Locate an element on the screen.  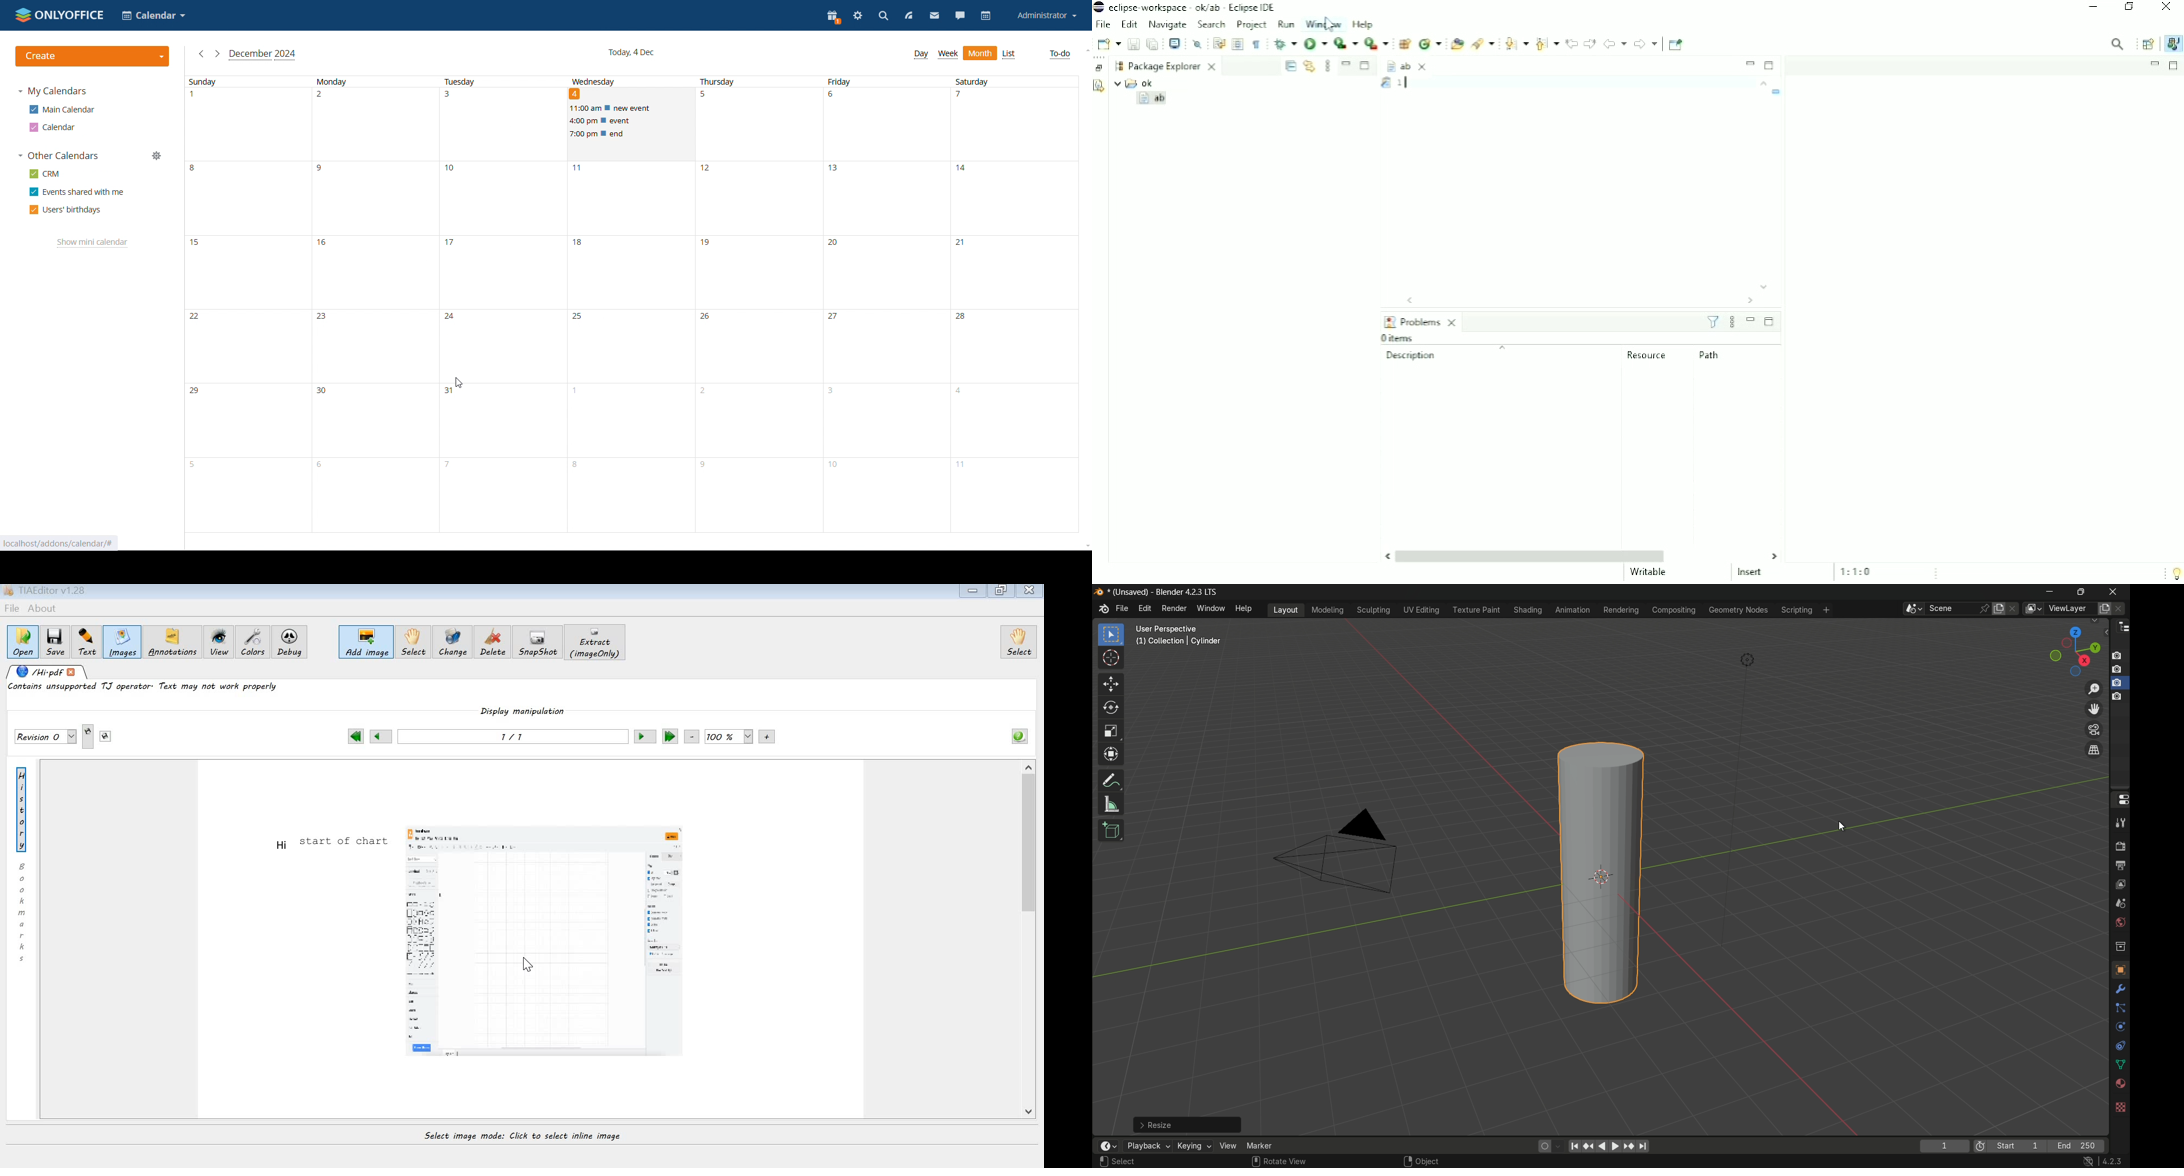
End 250 is located at coordinates (2079, 1146).